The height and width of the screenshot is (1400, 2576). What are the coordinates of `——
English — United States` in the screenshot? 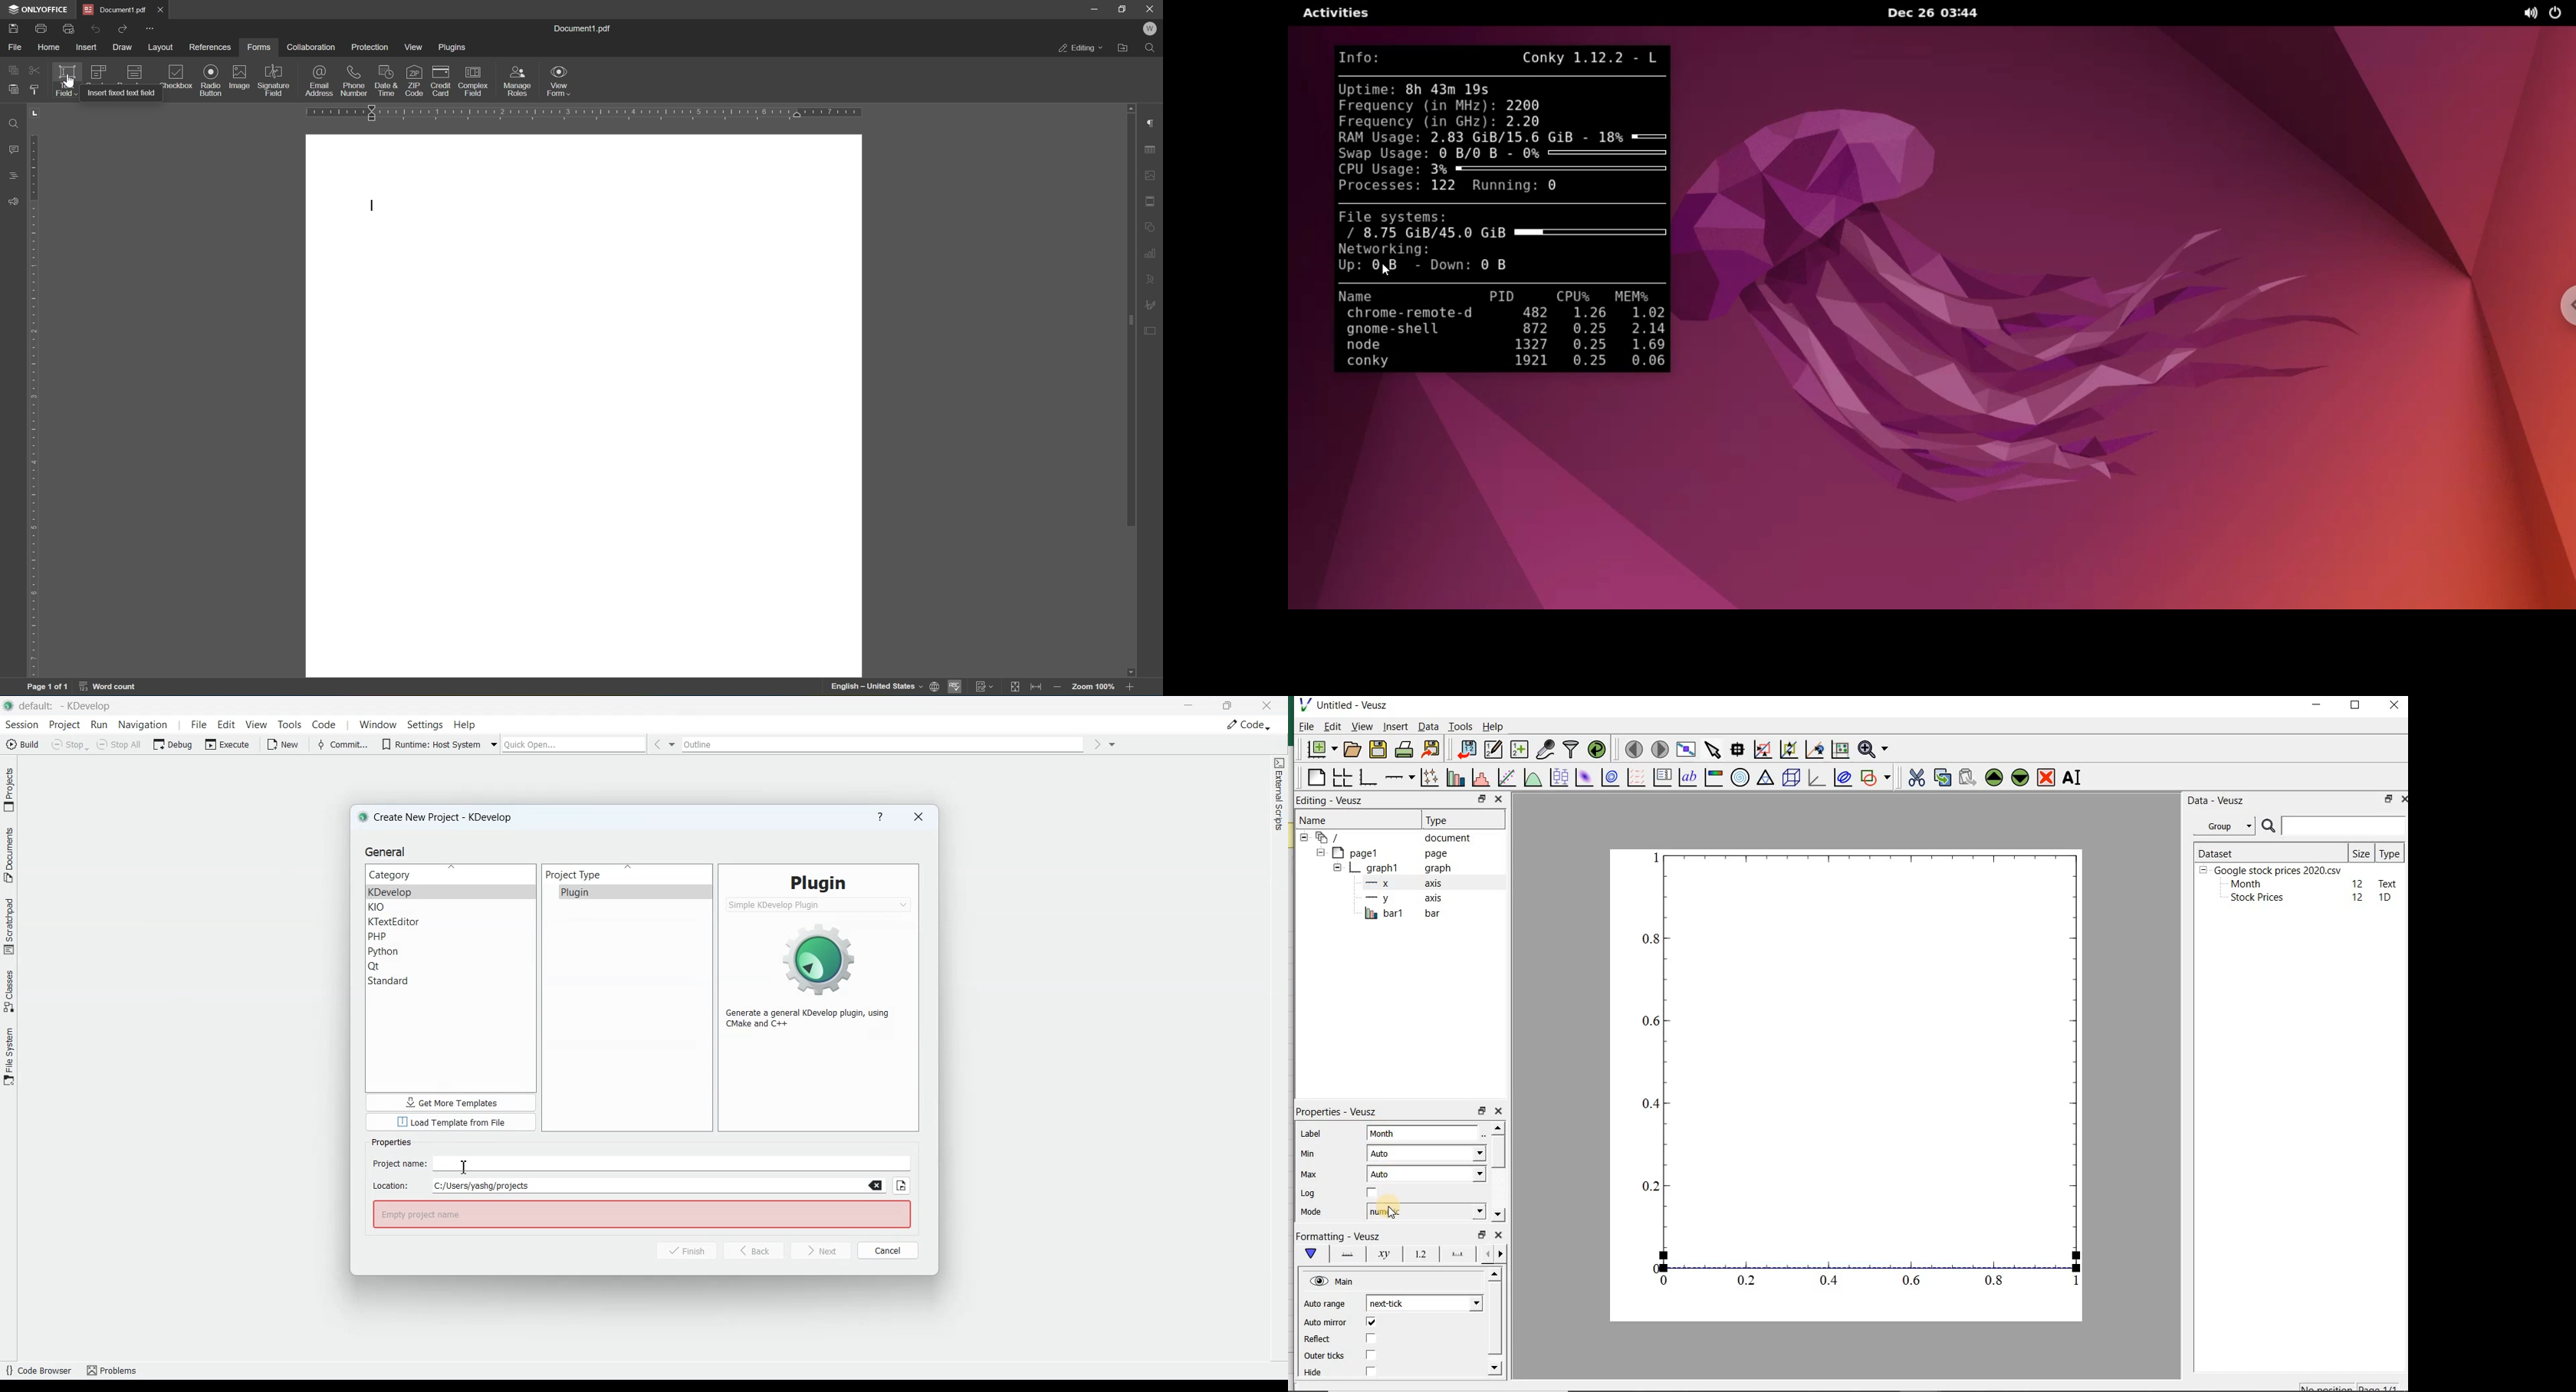 It's located at (867, 689).